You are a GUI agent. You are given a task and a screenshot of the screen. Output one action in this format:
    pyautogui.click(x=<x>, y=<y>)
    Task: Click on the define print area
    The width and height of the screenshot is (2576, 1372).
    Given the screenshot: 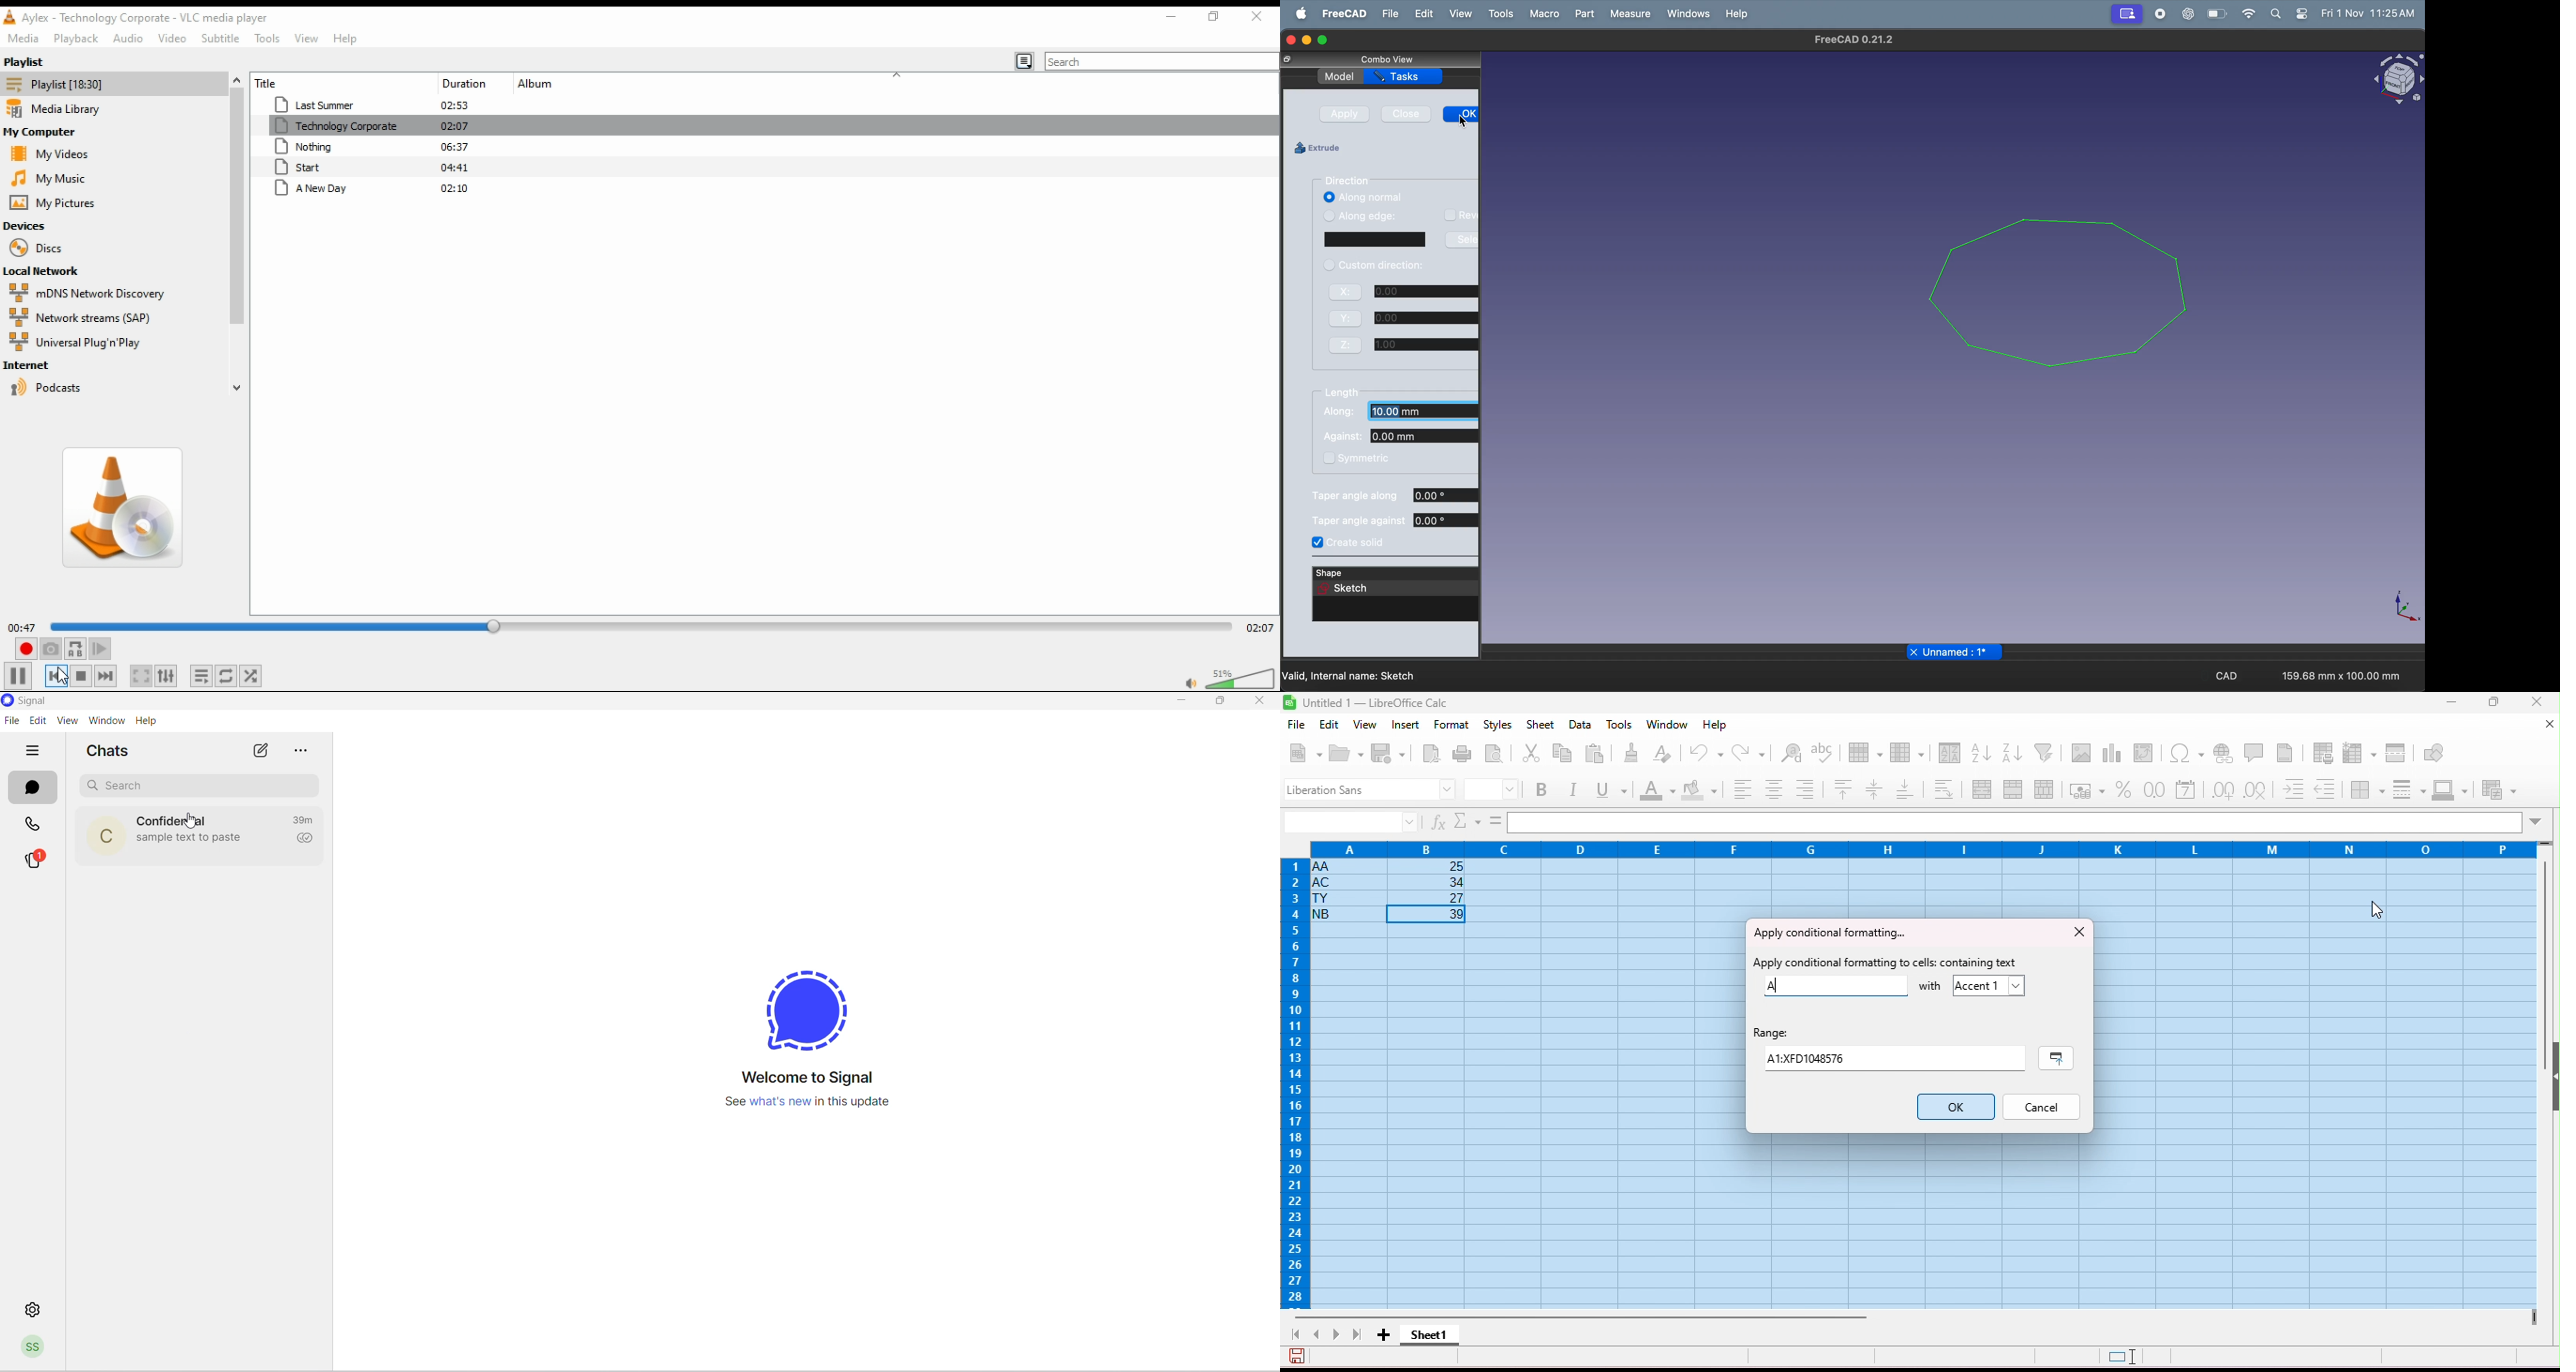 What is the action you would take?
    pyautogui.click(x=2324, y=754)
    